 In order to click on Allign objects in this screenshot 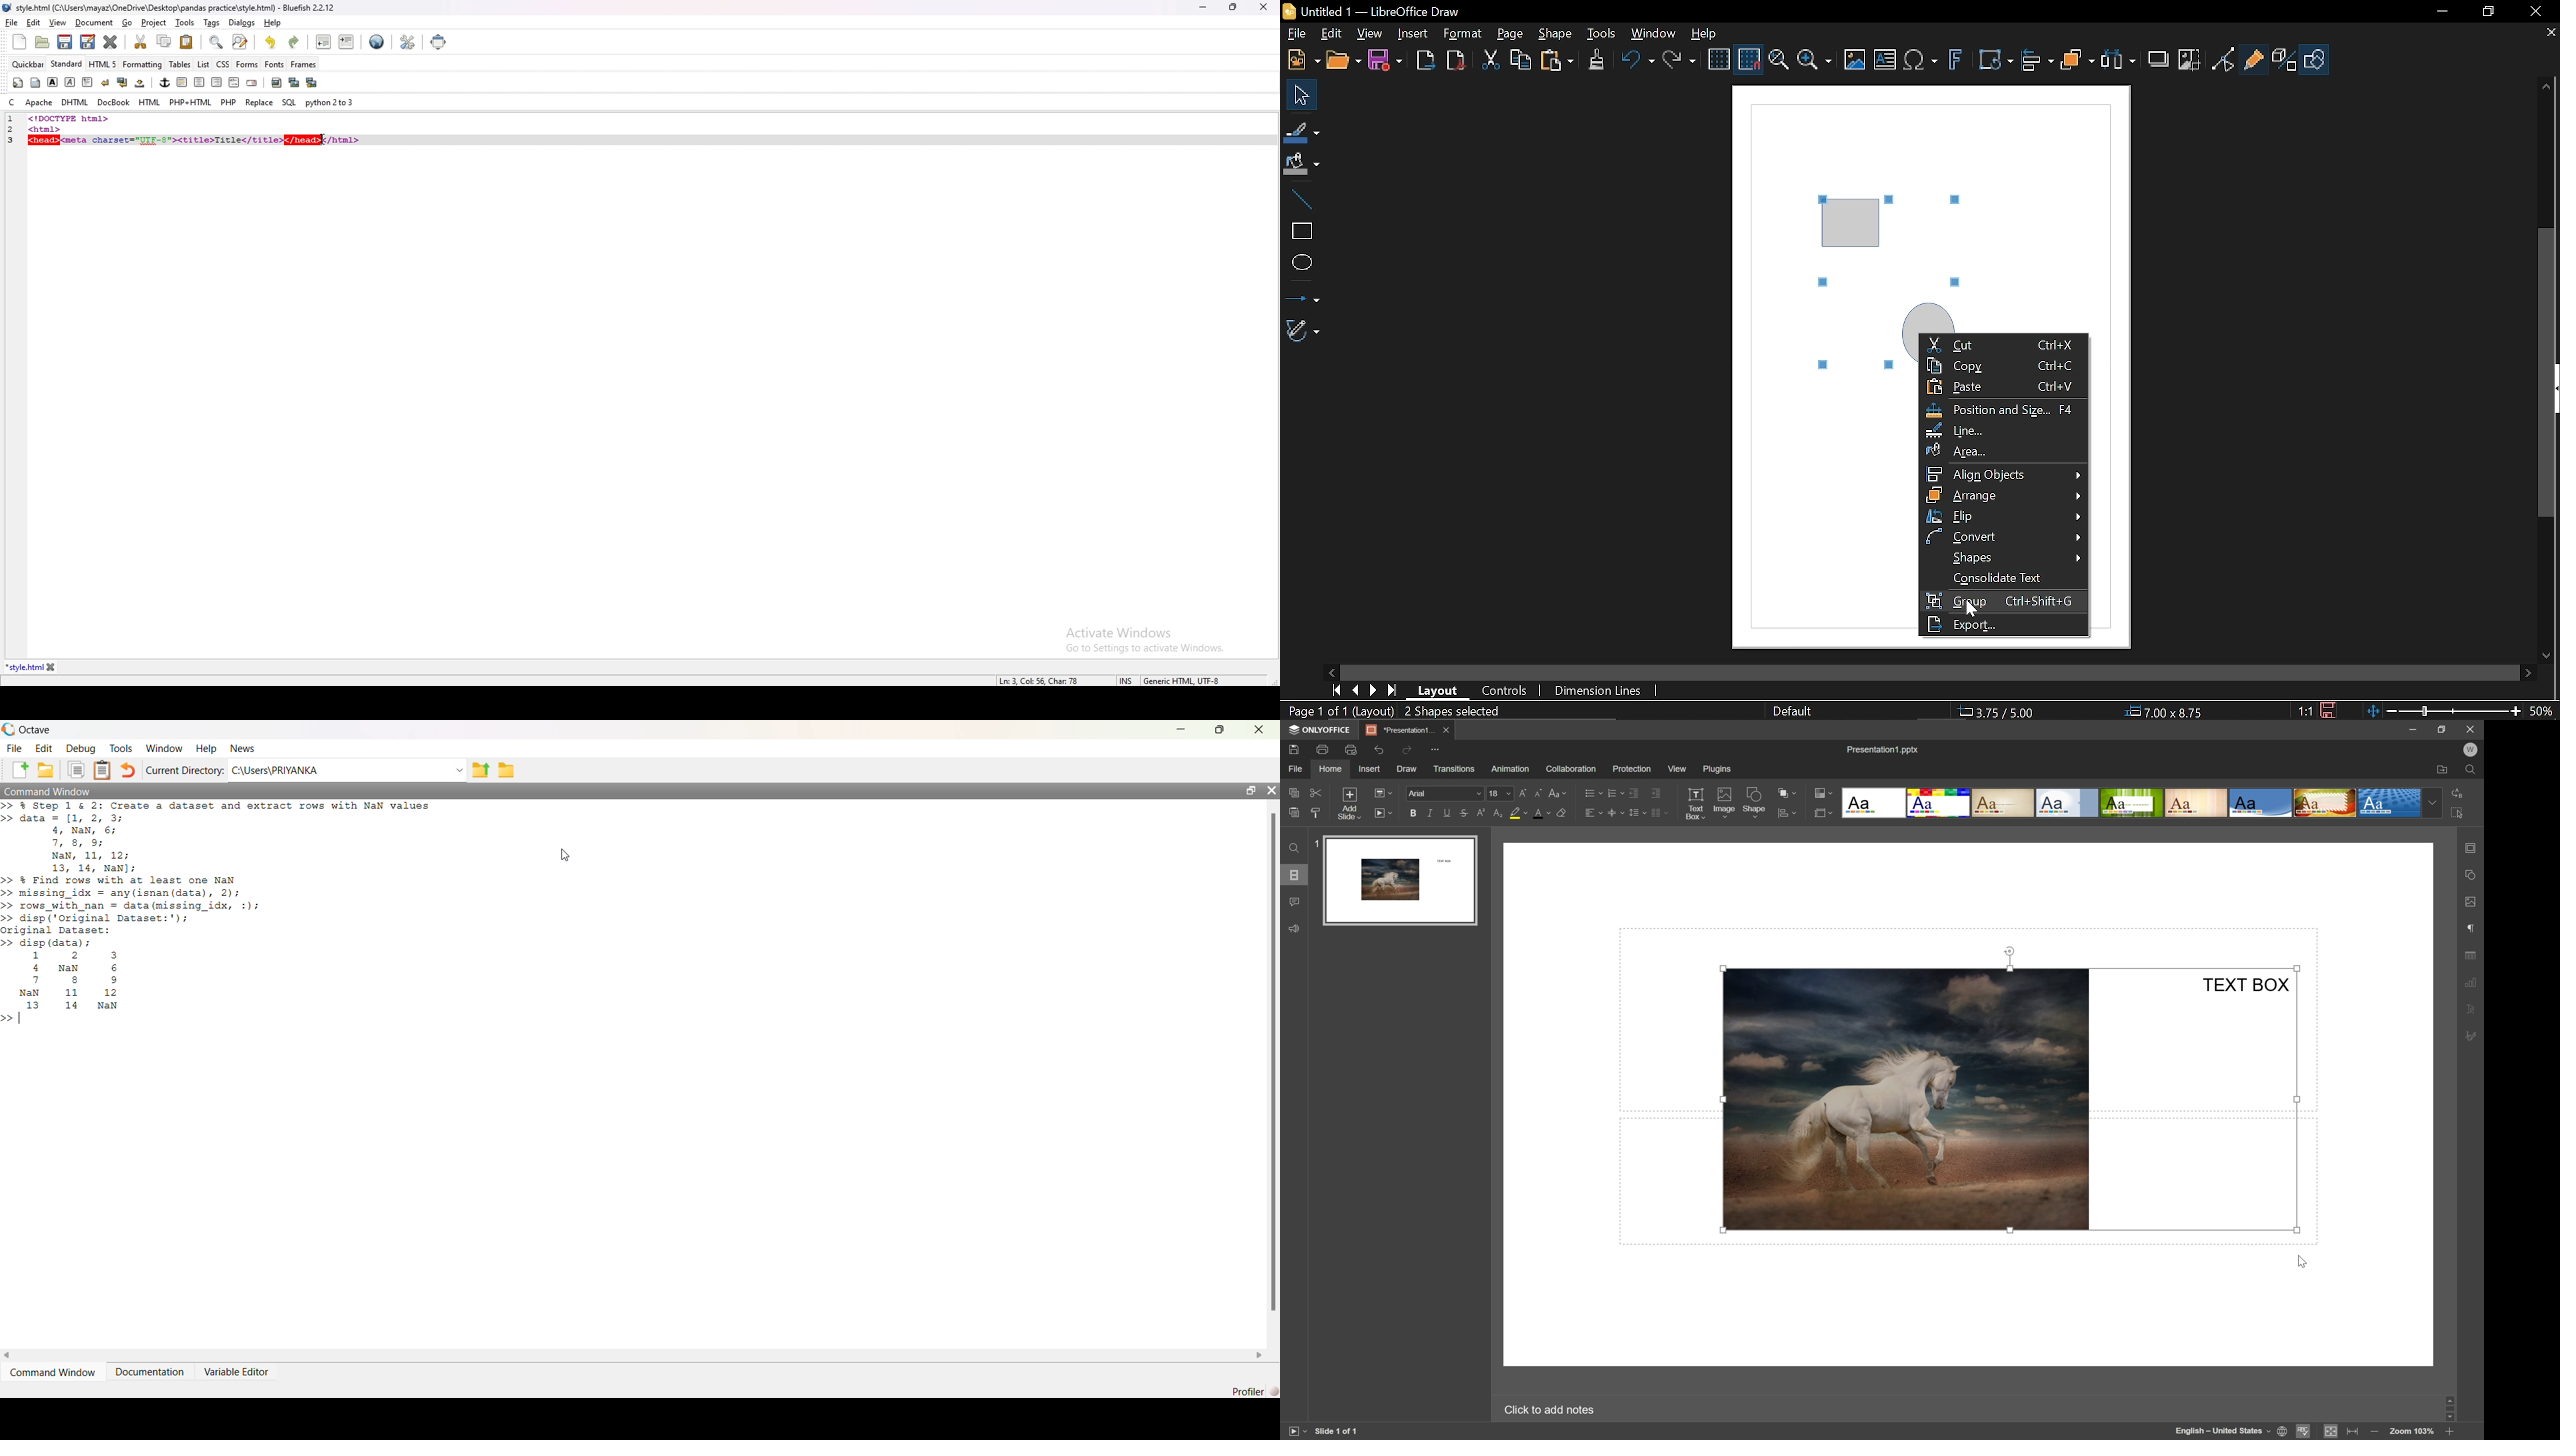, I will do `click(2002, 472)`.